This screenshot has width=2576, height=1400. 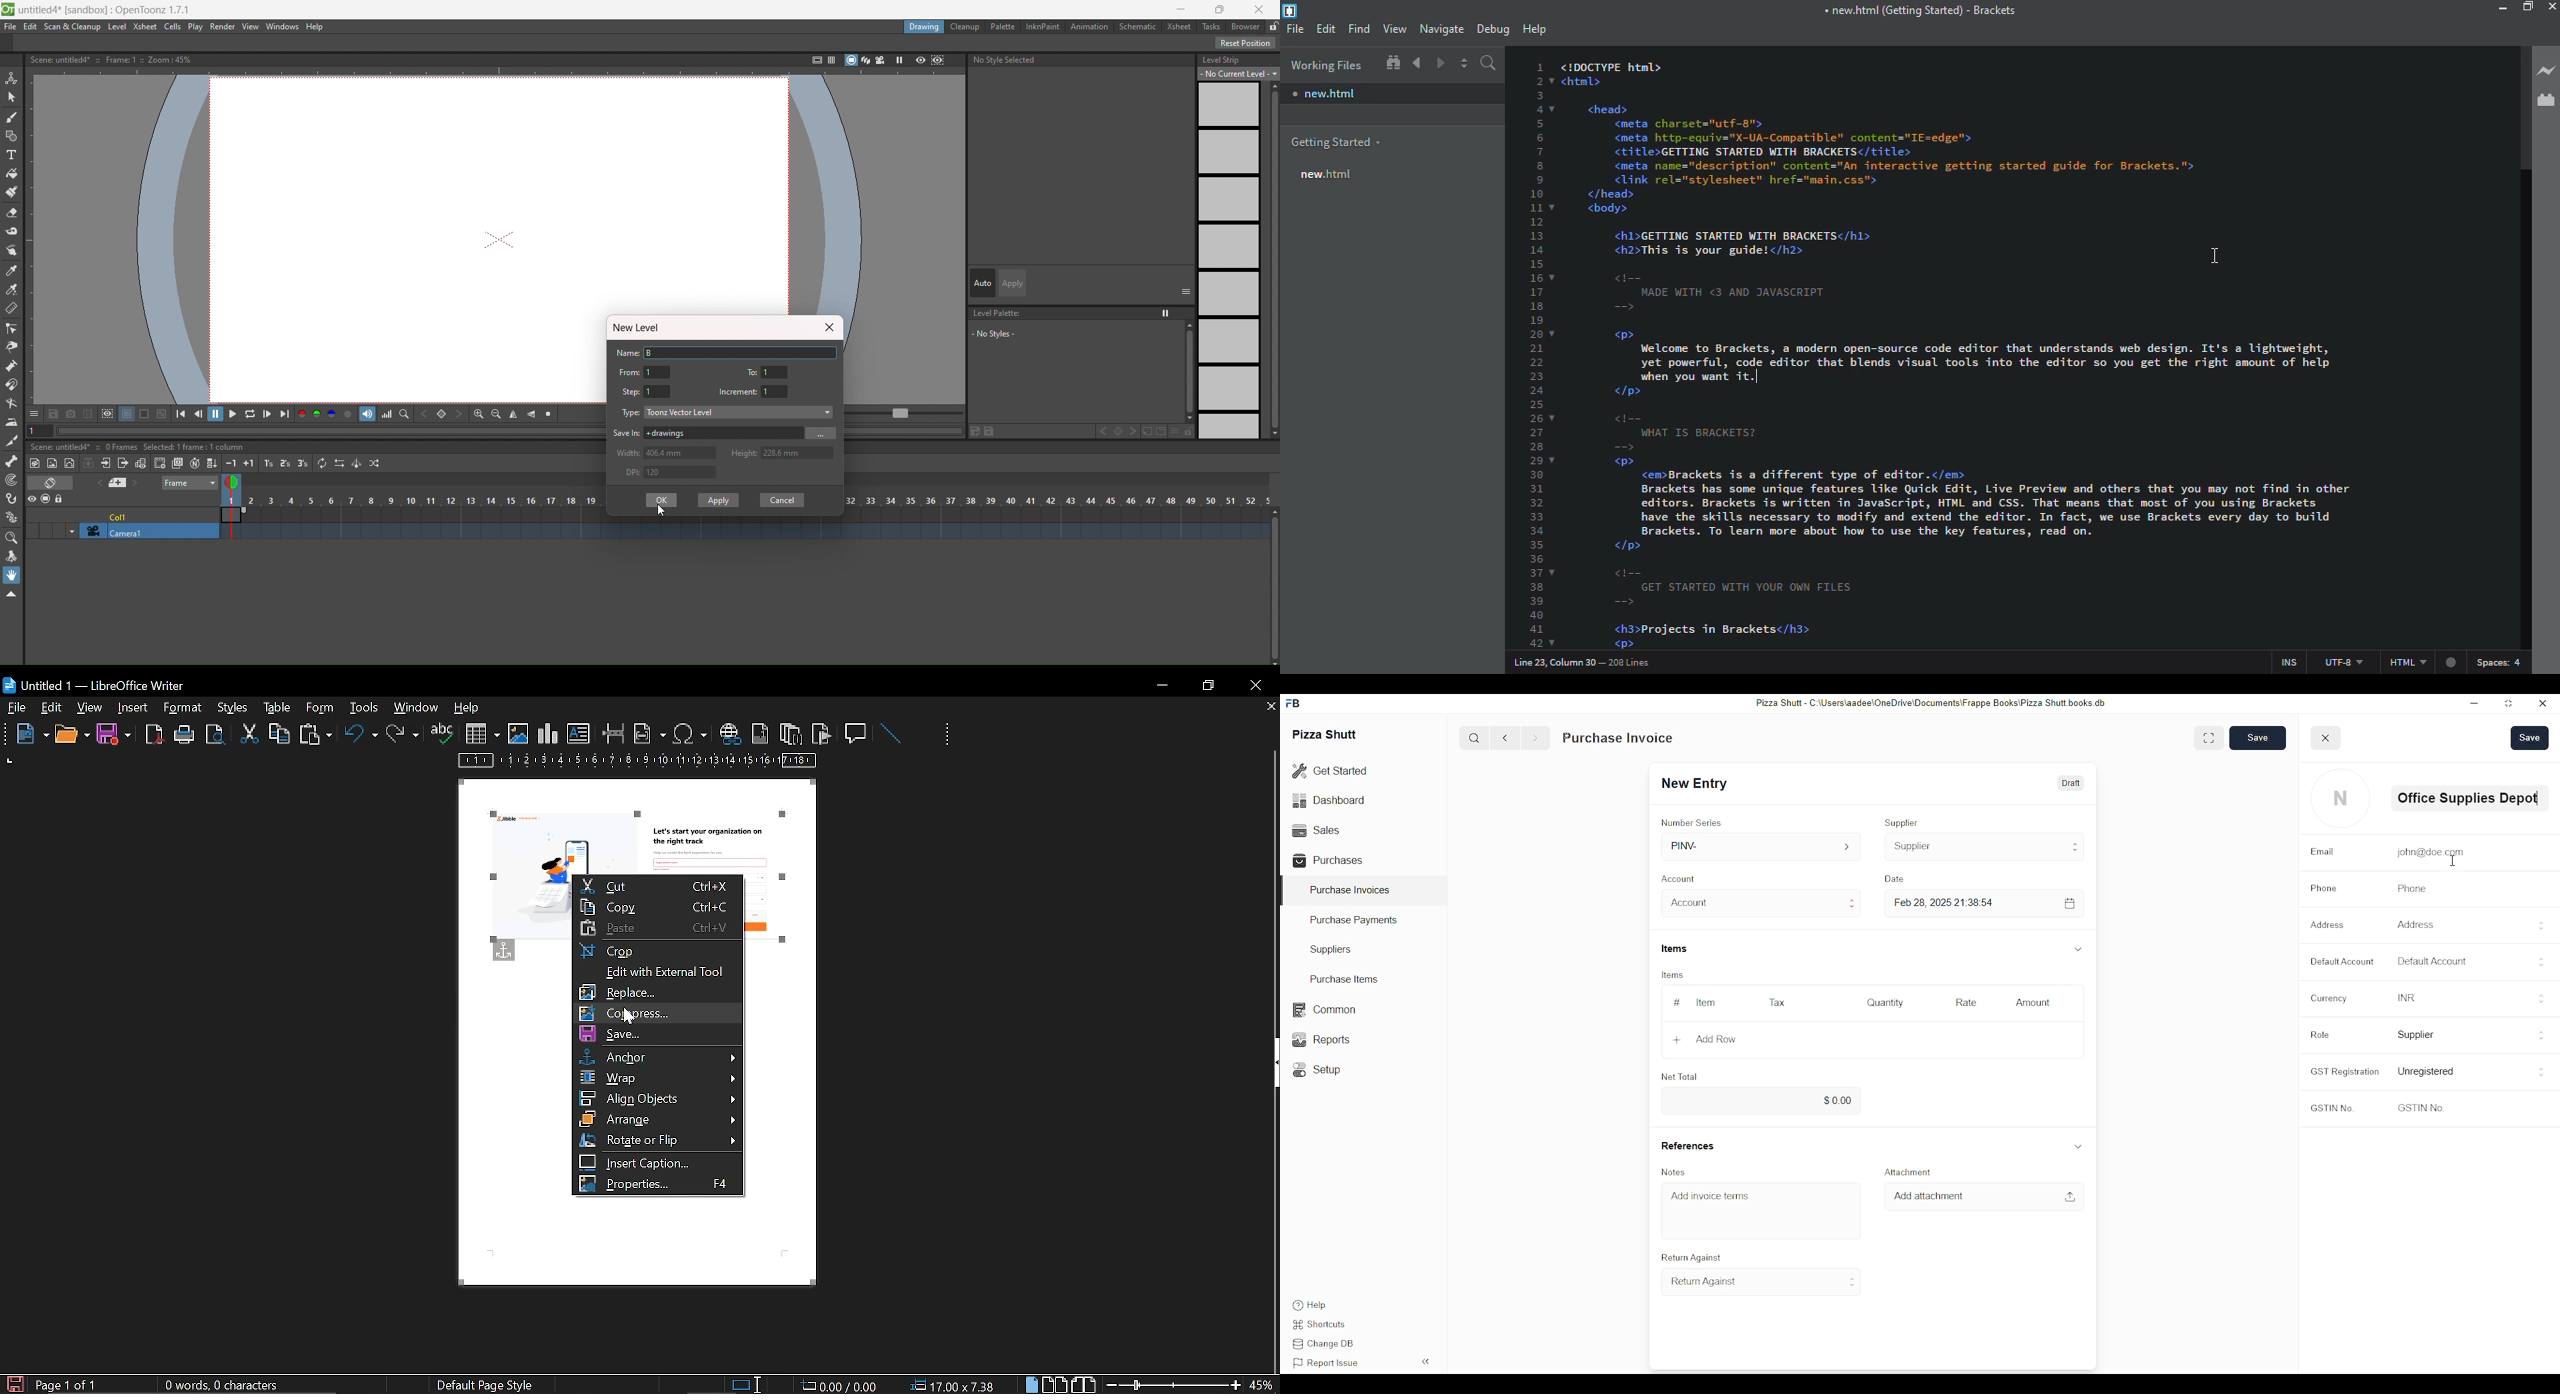 I want to click on insert text, so click(x=579, y=734).